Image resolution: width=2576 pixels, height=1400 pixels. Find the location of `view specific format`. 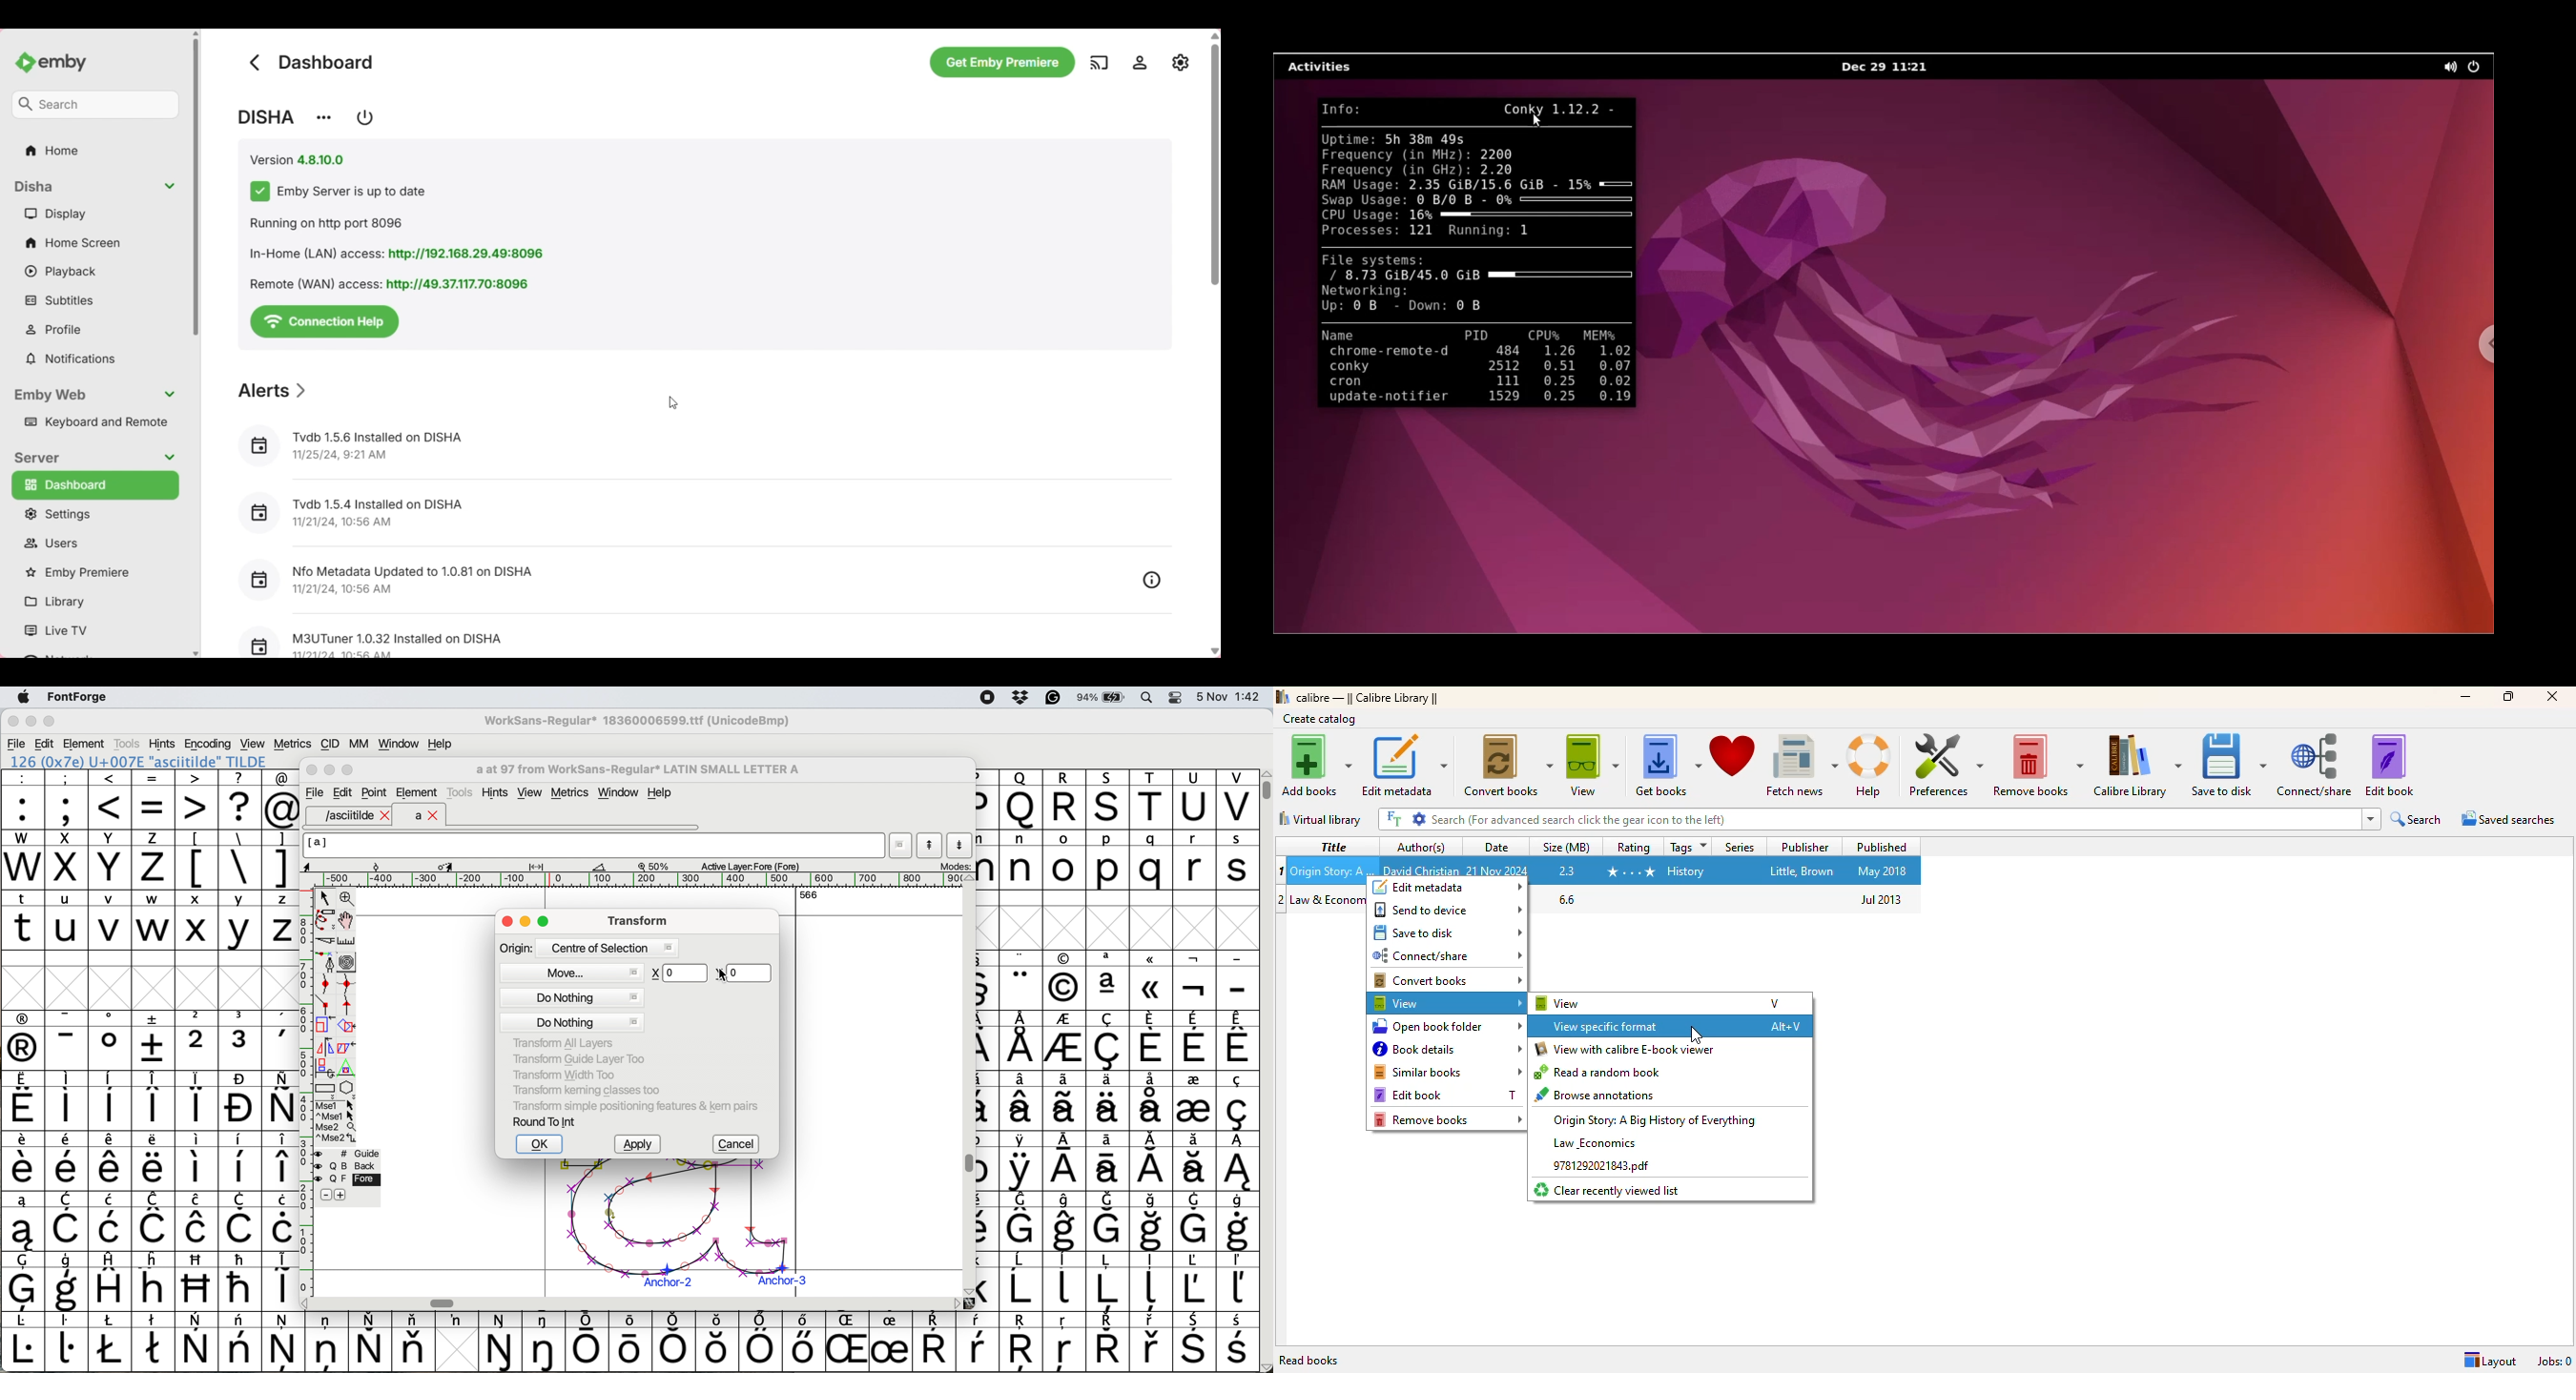

view specific format is located at coordinates (1609, 1026).